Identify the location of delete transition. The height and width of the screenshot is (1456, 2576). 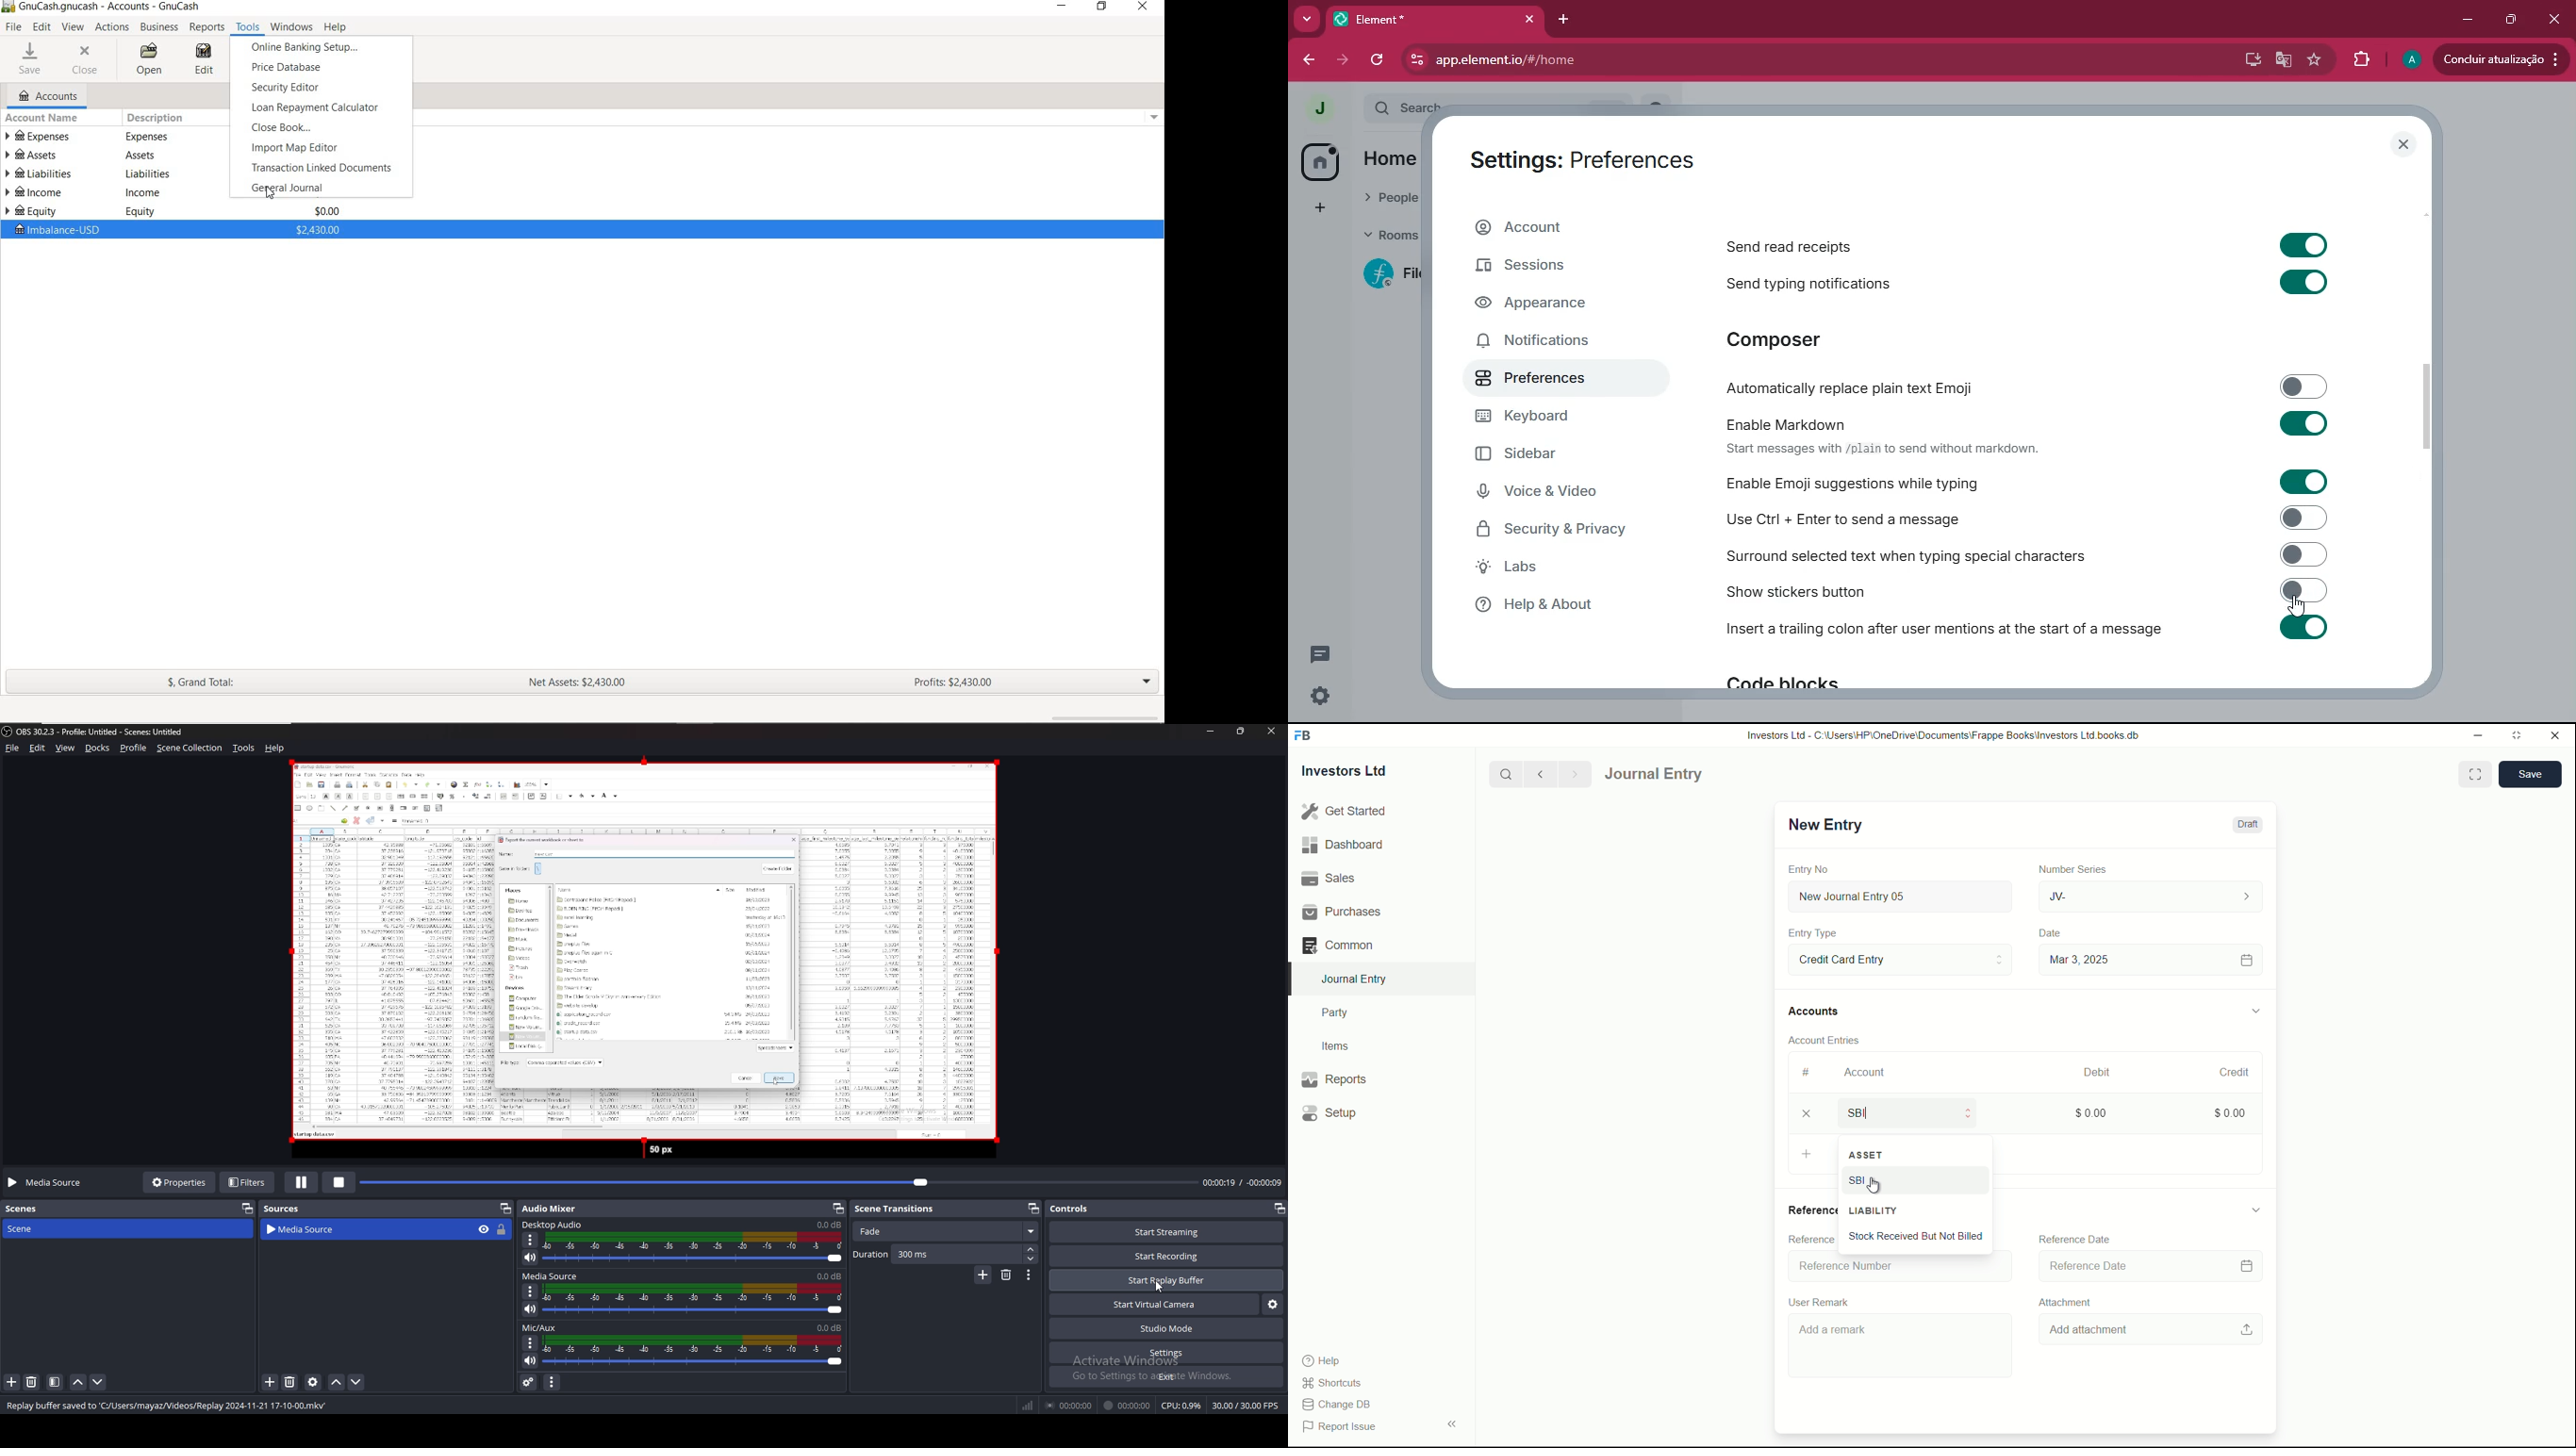
(1006, 1276).